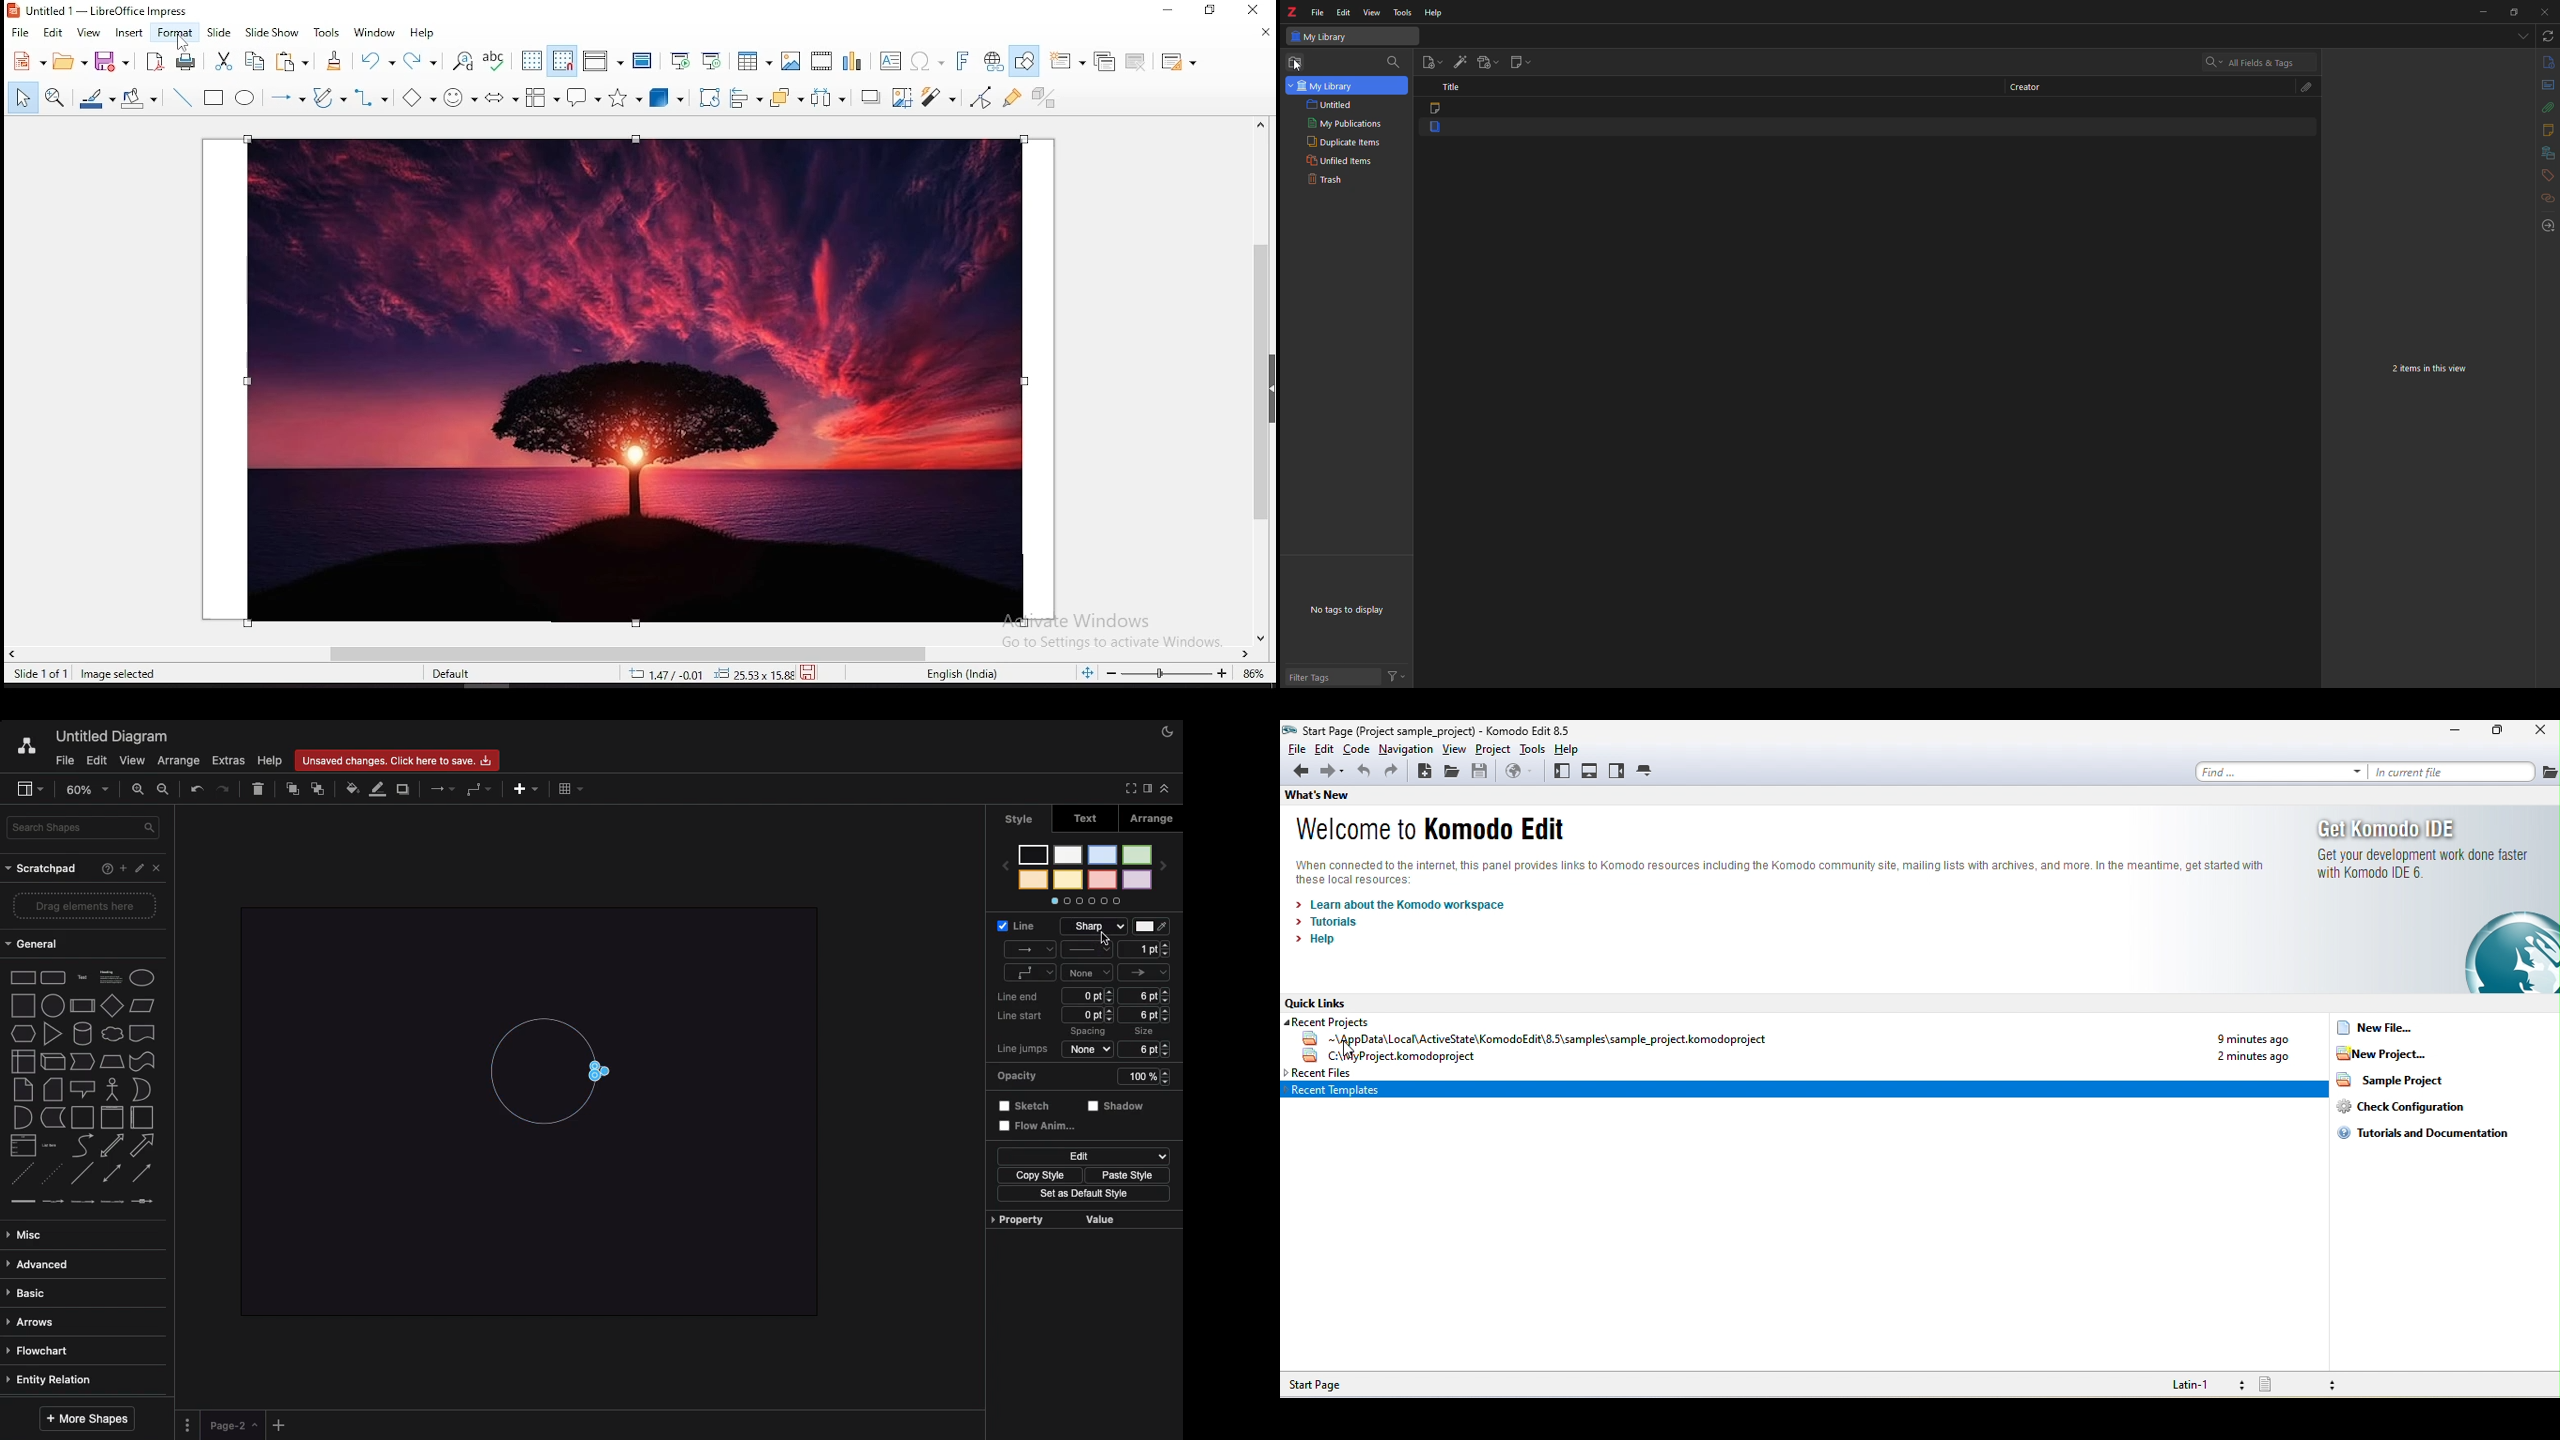 This screenshot has height=1456, width=2576. I want to click on tools, so click(326, 32).